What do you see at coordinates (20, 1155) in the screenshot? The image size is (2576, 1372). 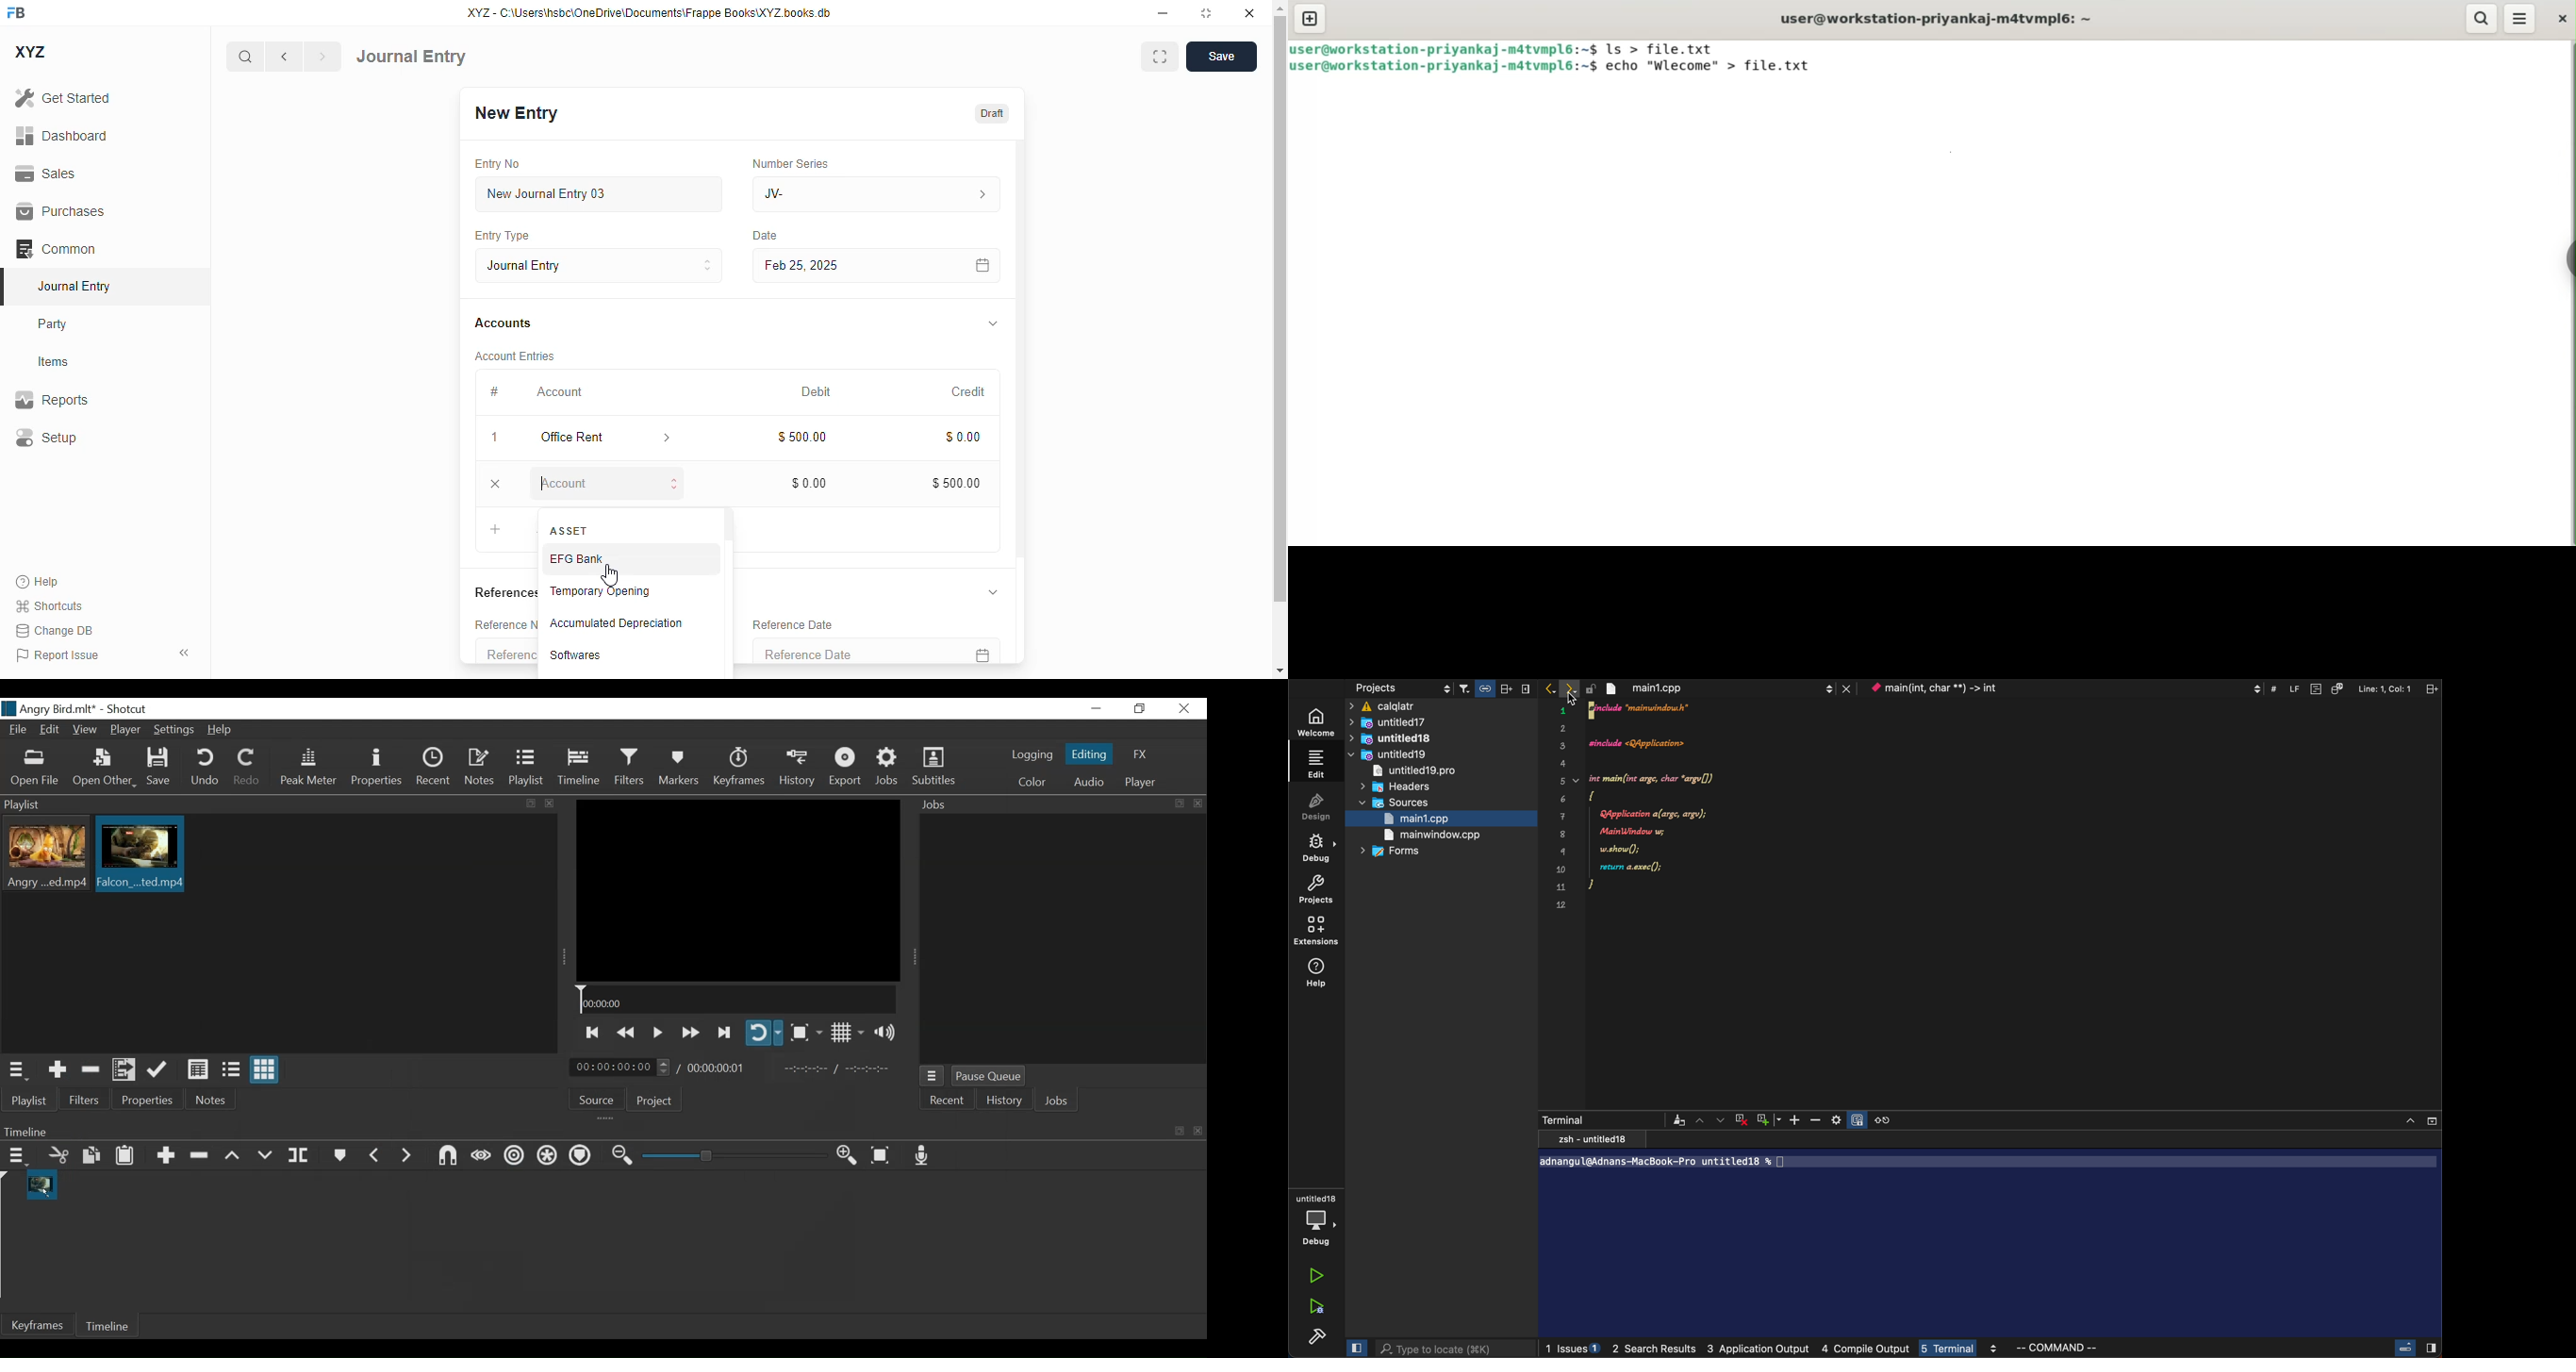 I see `Timeline menu` at bounding box center [20, 1155].